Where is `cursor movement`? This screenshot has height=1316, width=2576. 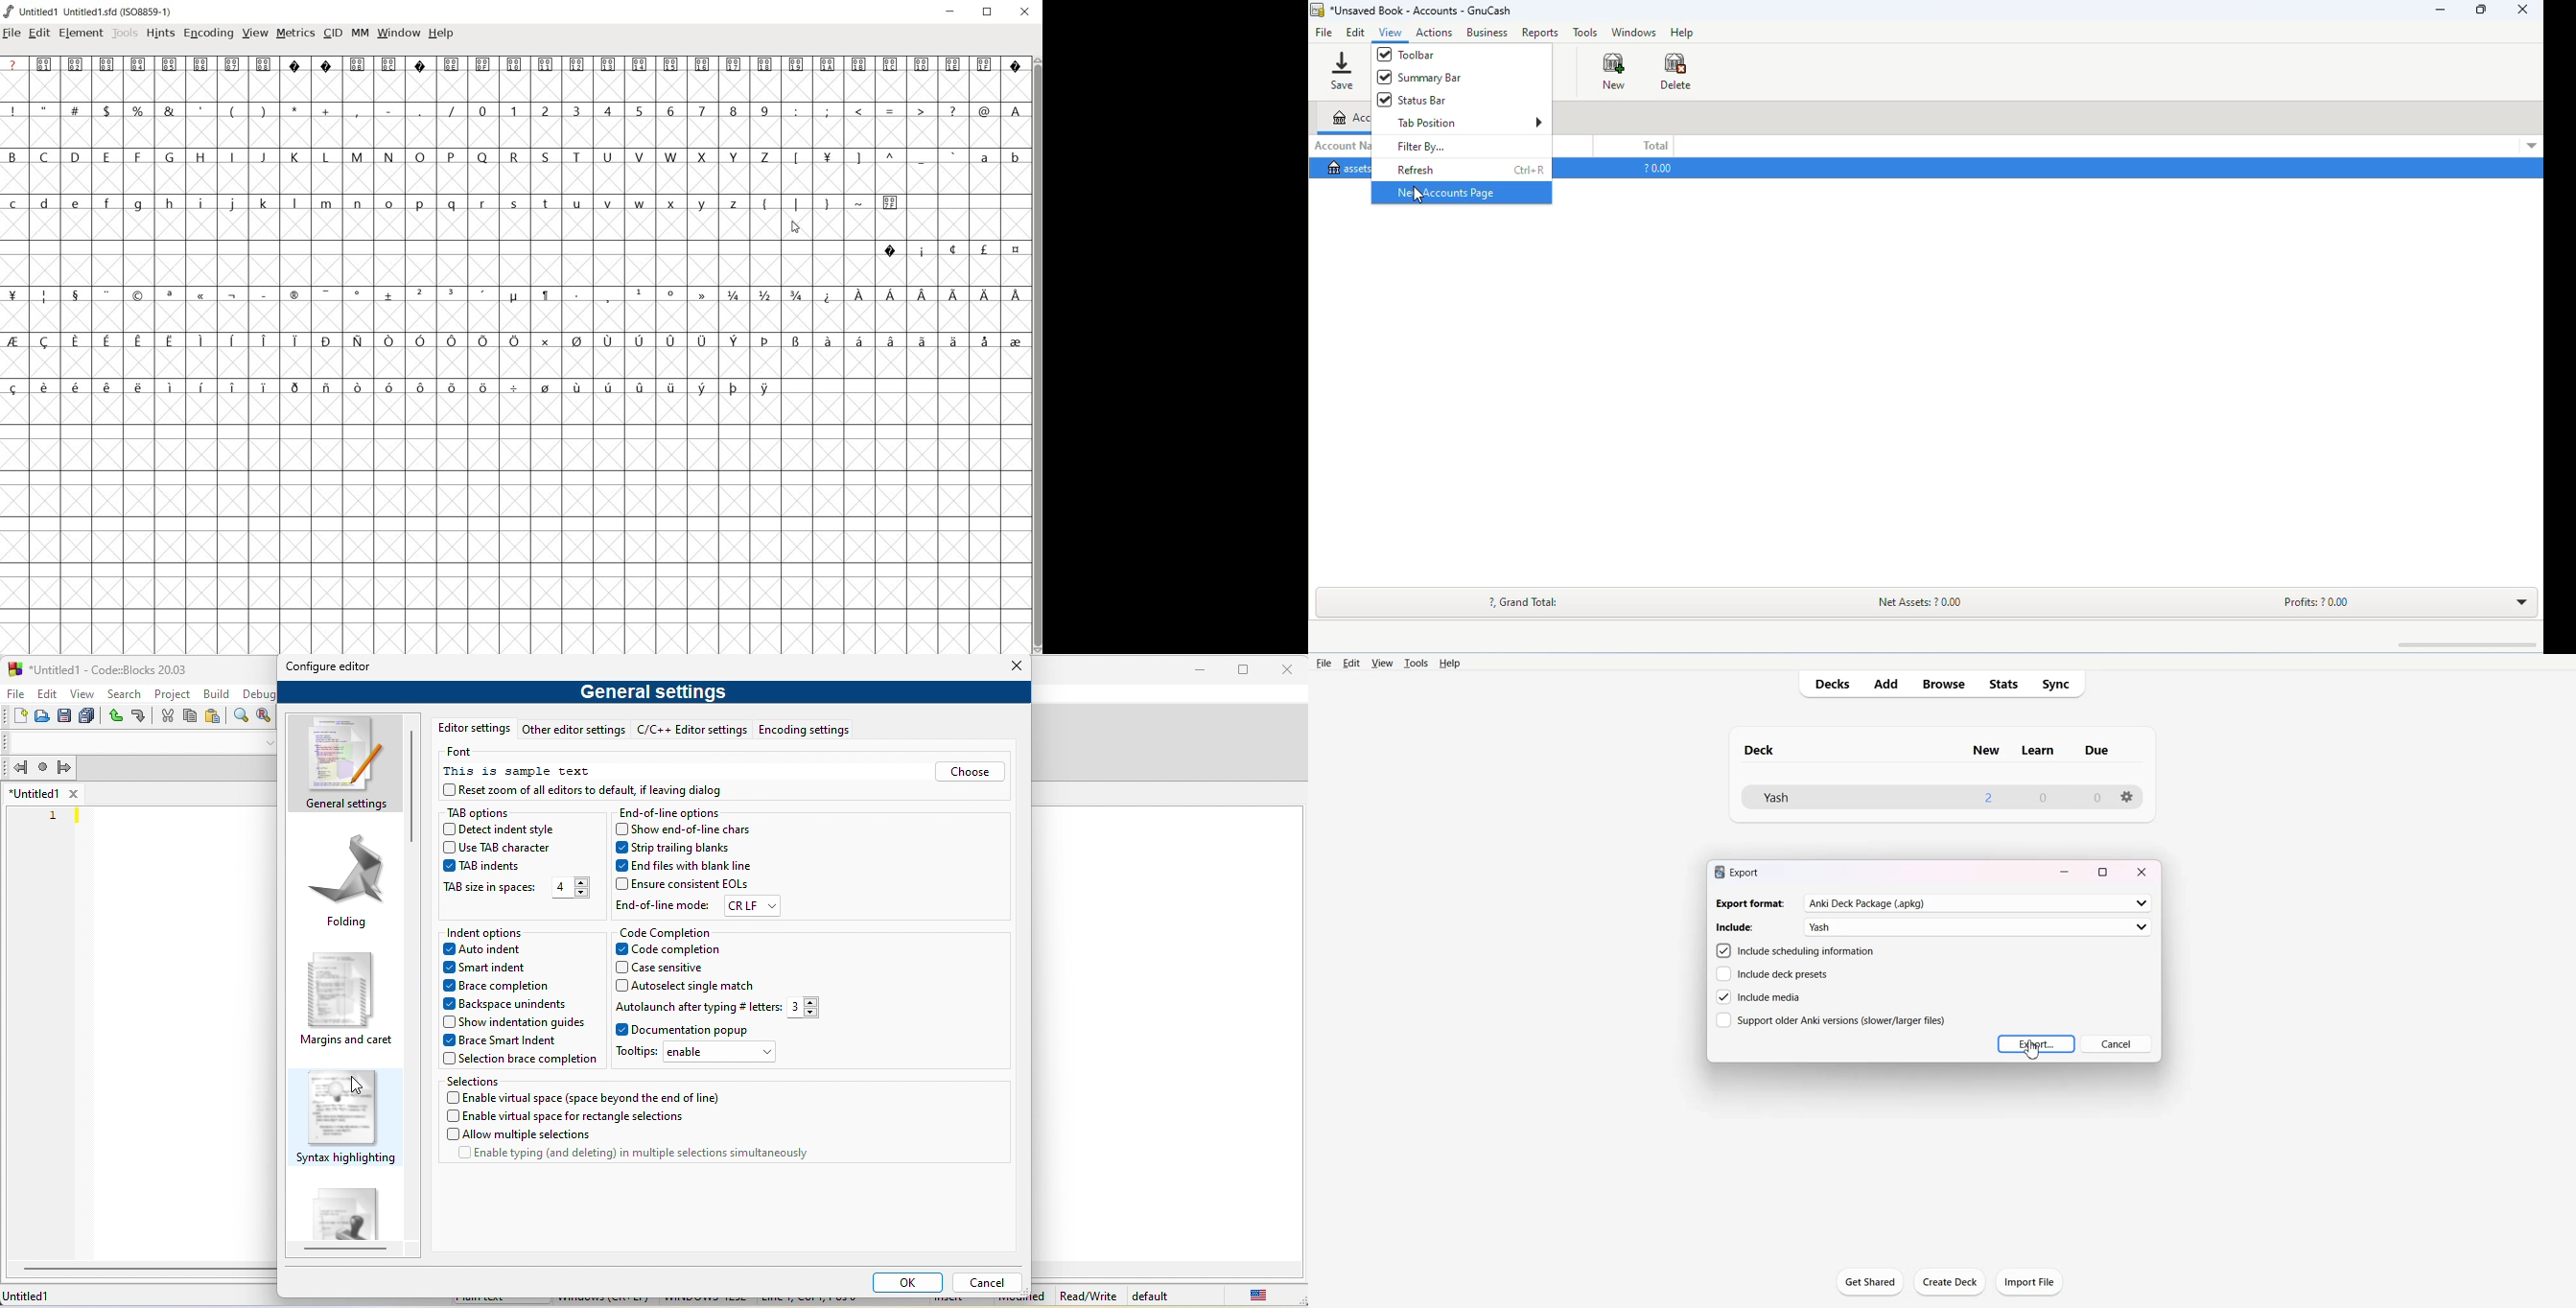
cursor movement is located at coordinates (357, 1083).